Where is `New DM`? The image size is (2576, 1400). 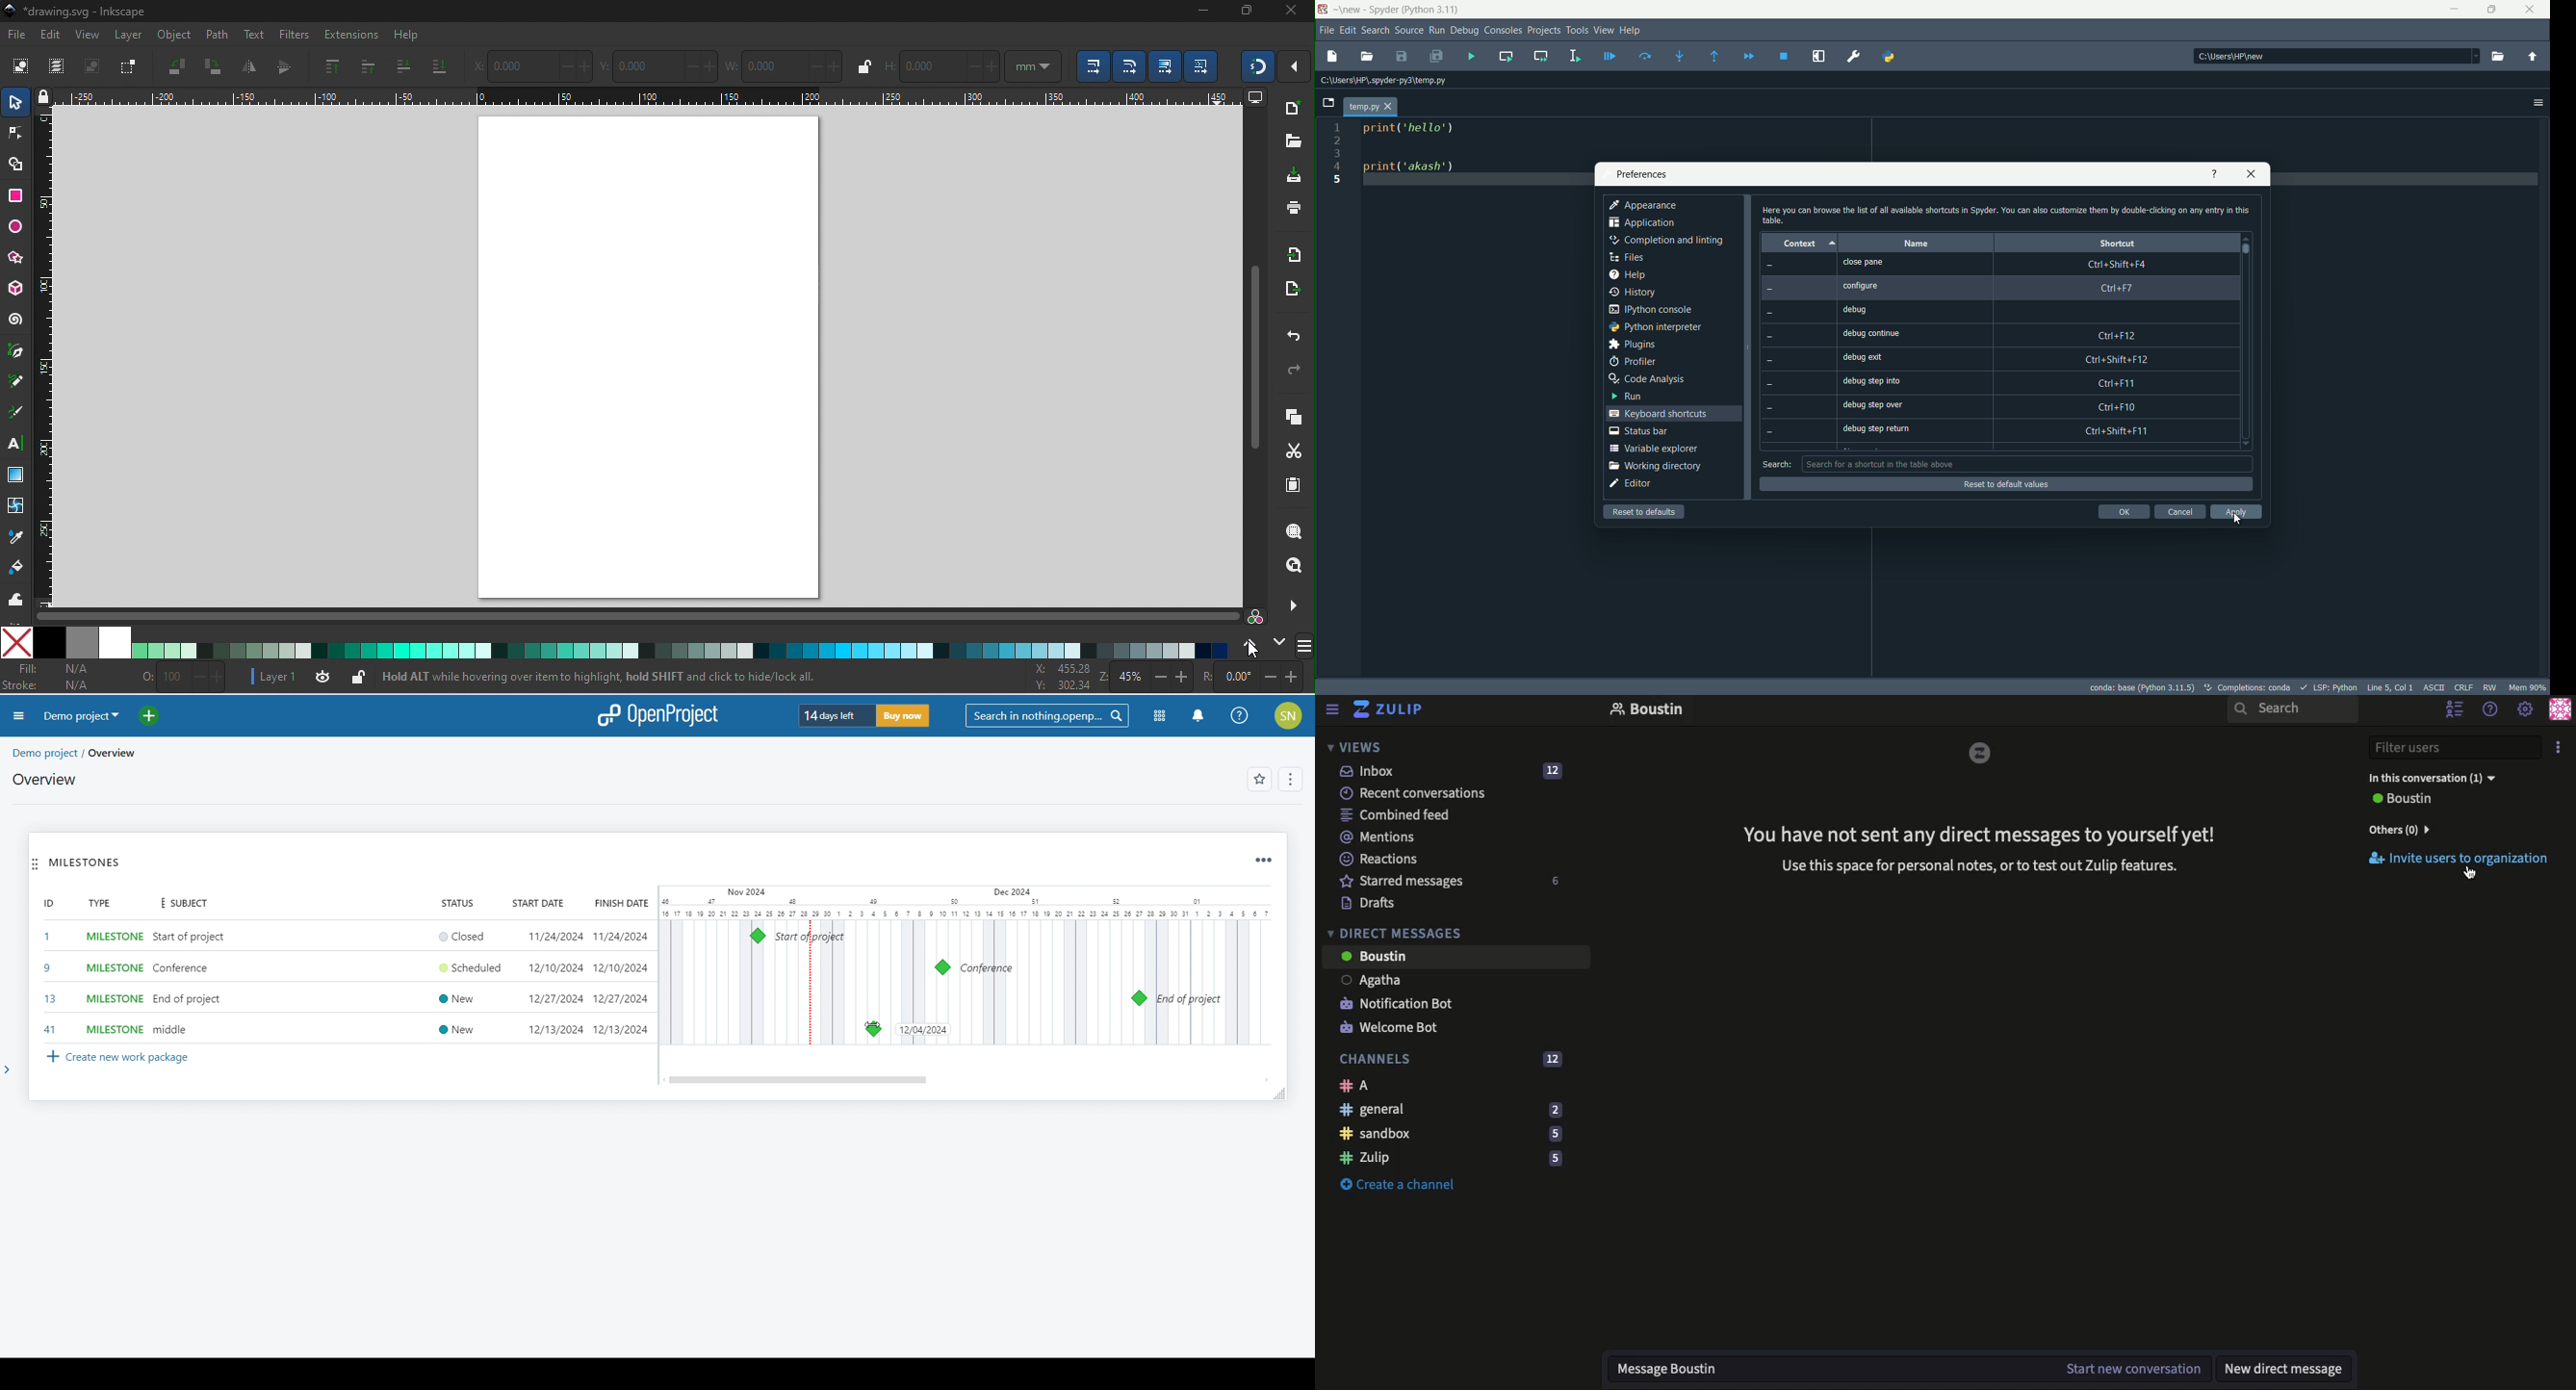
New DM is located at coordinates (2279, 1368).